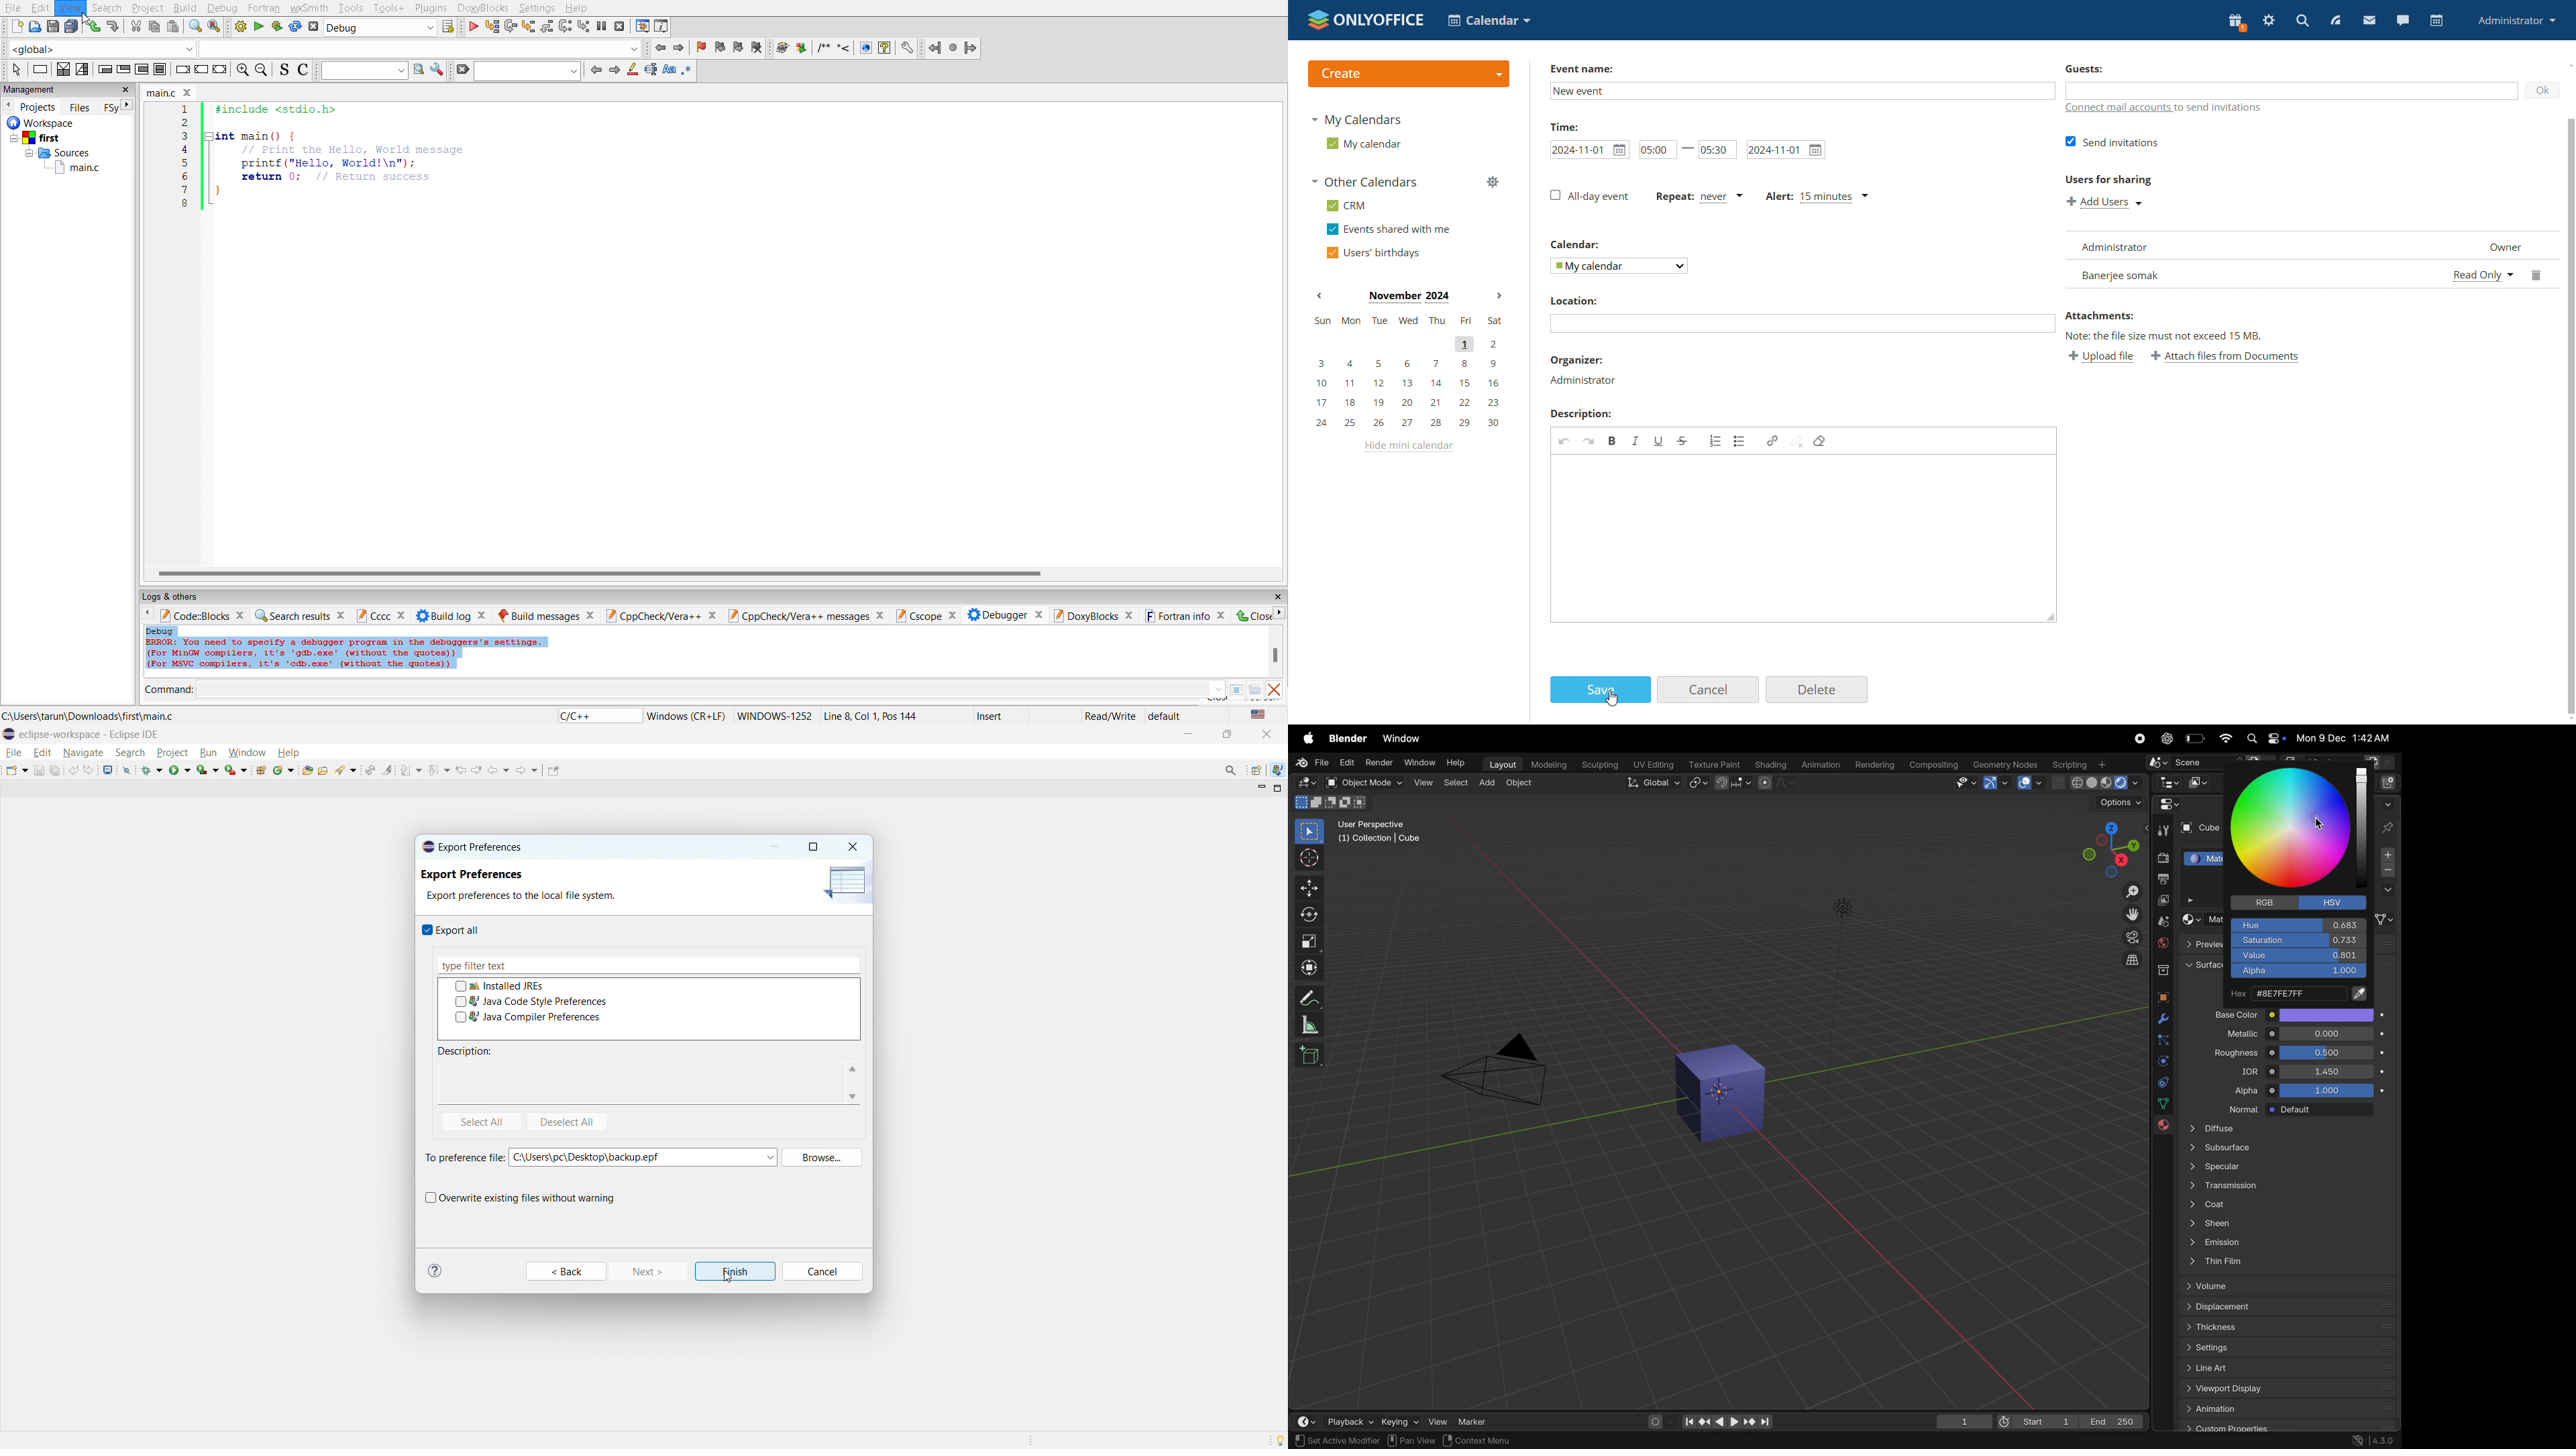 The image size is (2576, 1456). What do you see at coordinates (235, 769) in the screenshot?
I see `run last tool` at bounding box center [235, 769].